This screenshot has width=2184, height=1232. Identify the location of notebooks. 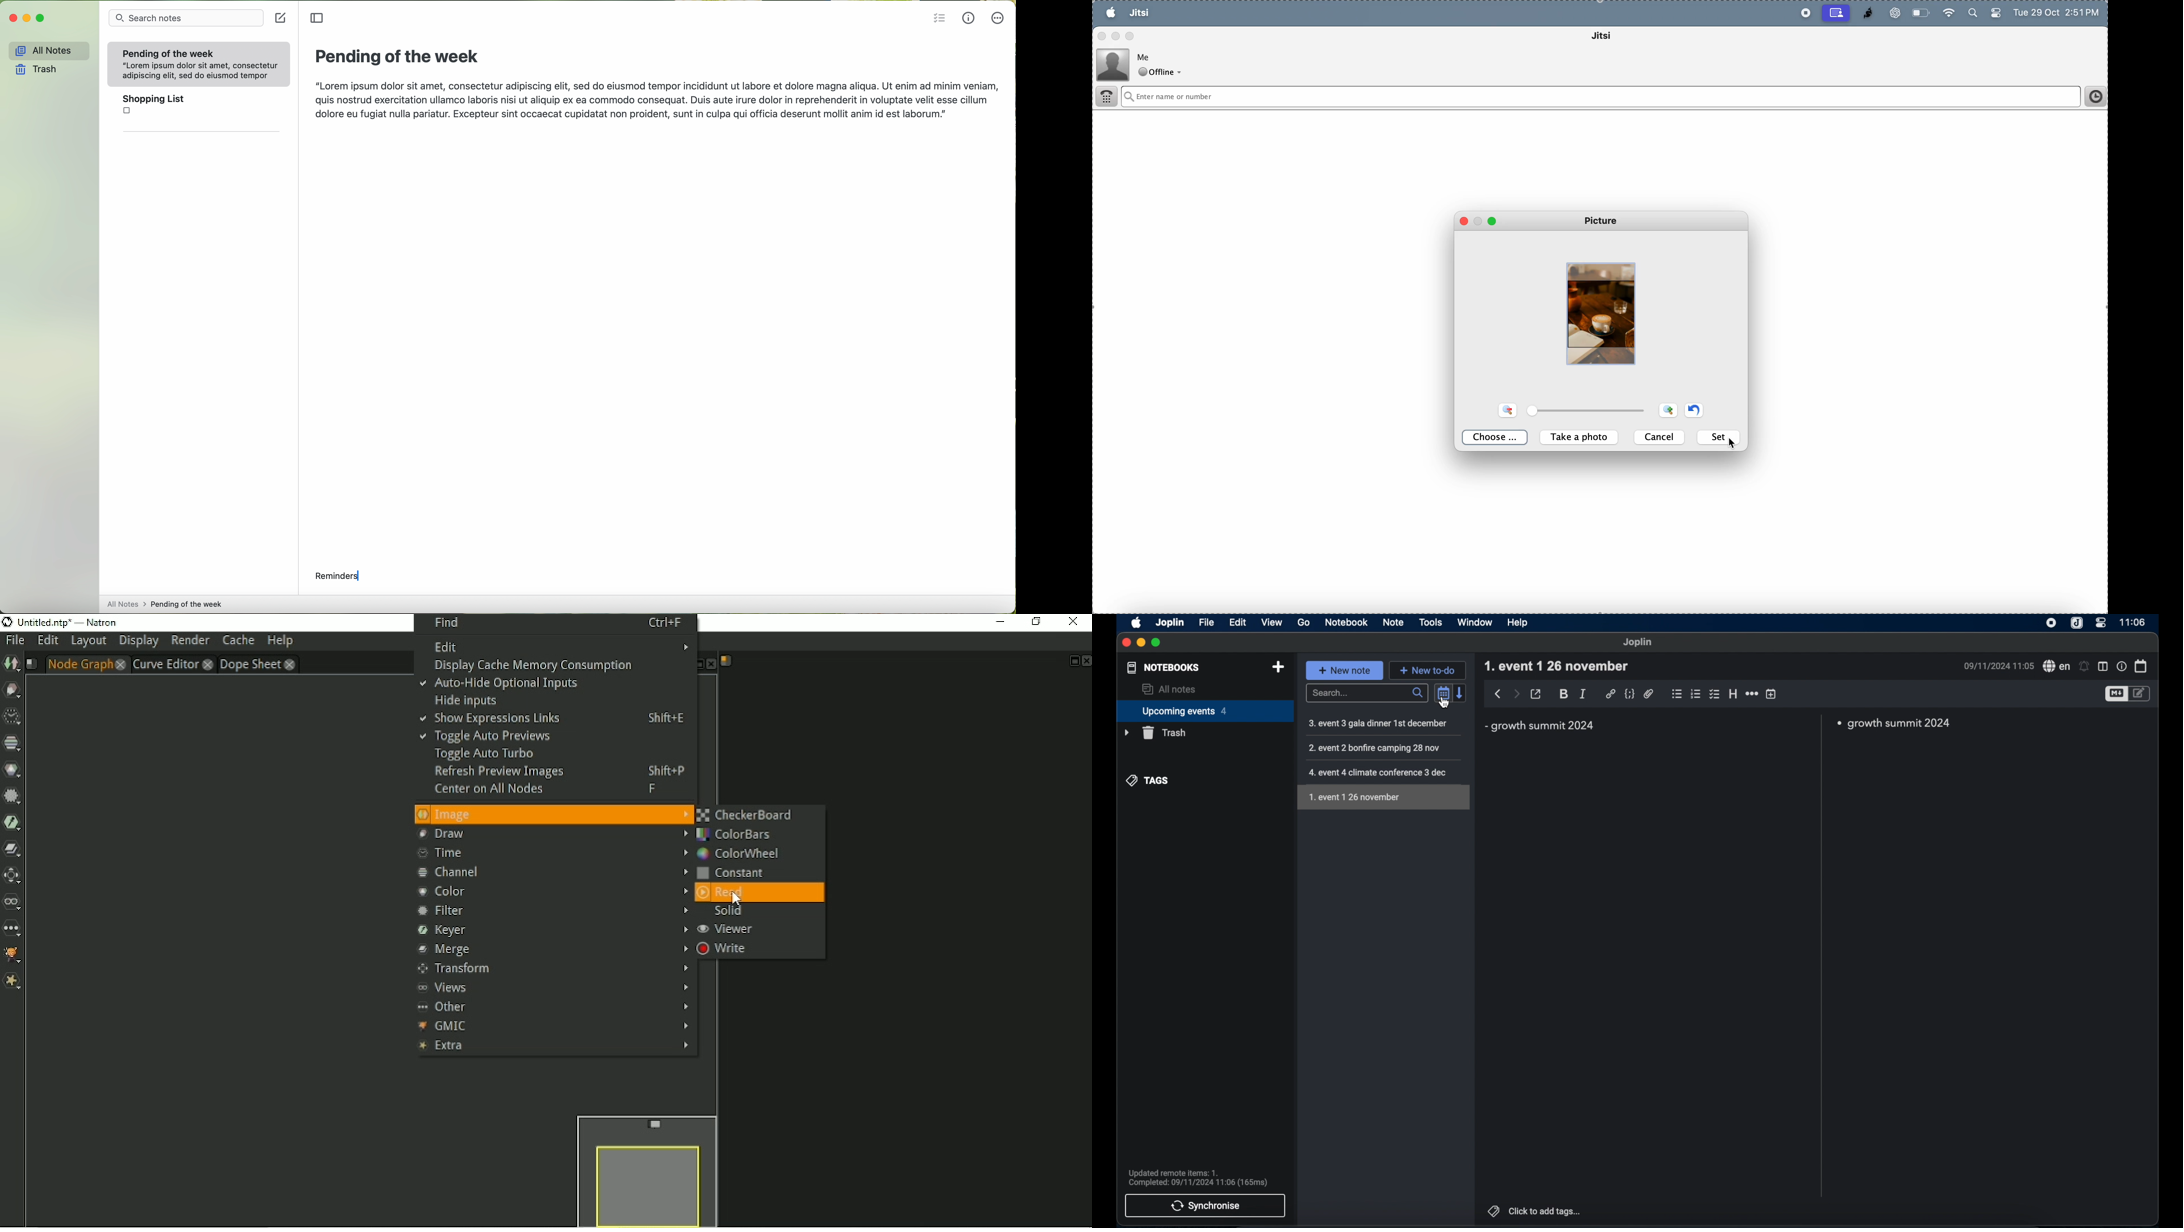
(1164, 667).